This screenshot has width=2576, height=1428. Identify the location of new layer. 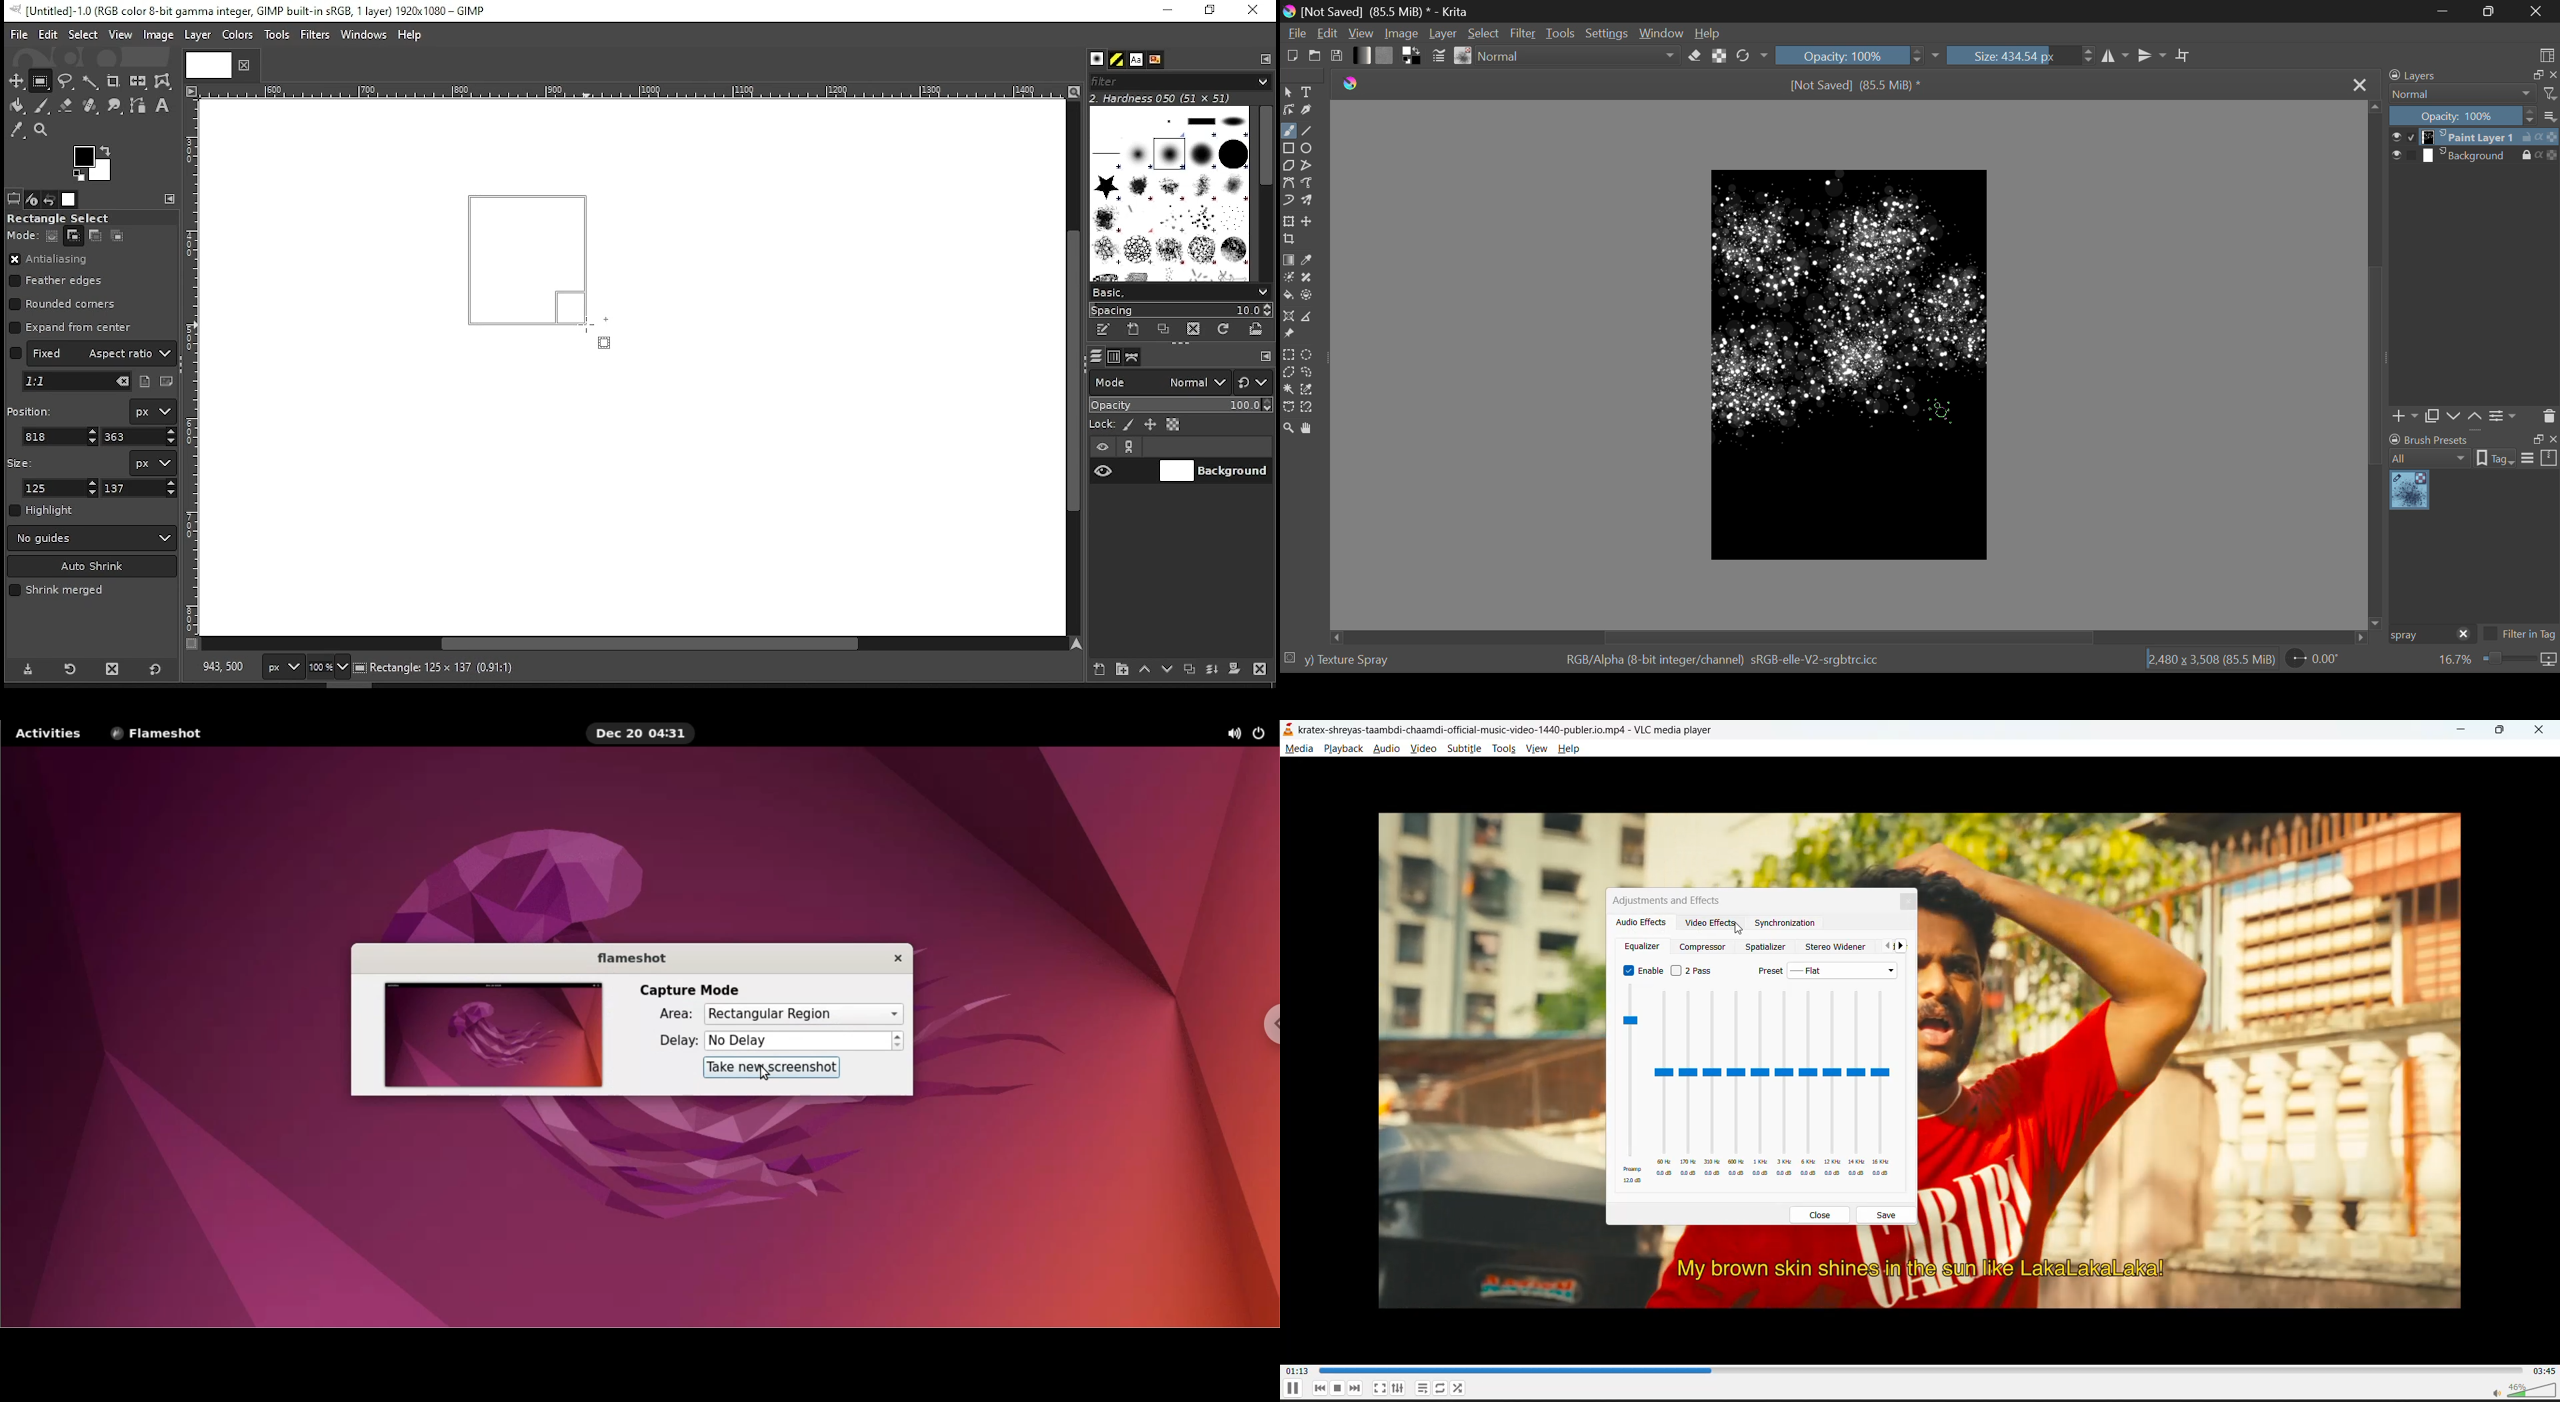
(1095, 667).